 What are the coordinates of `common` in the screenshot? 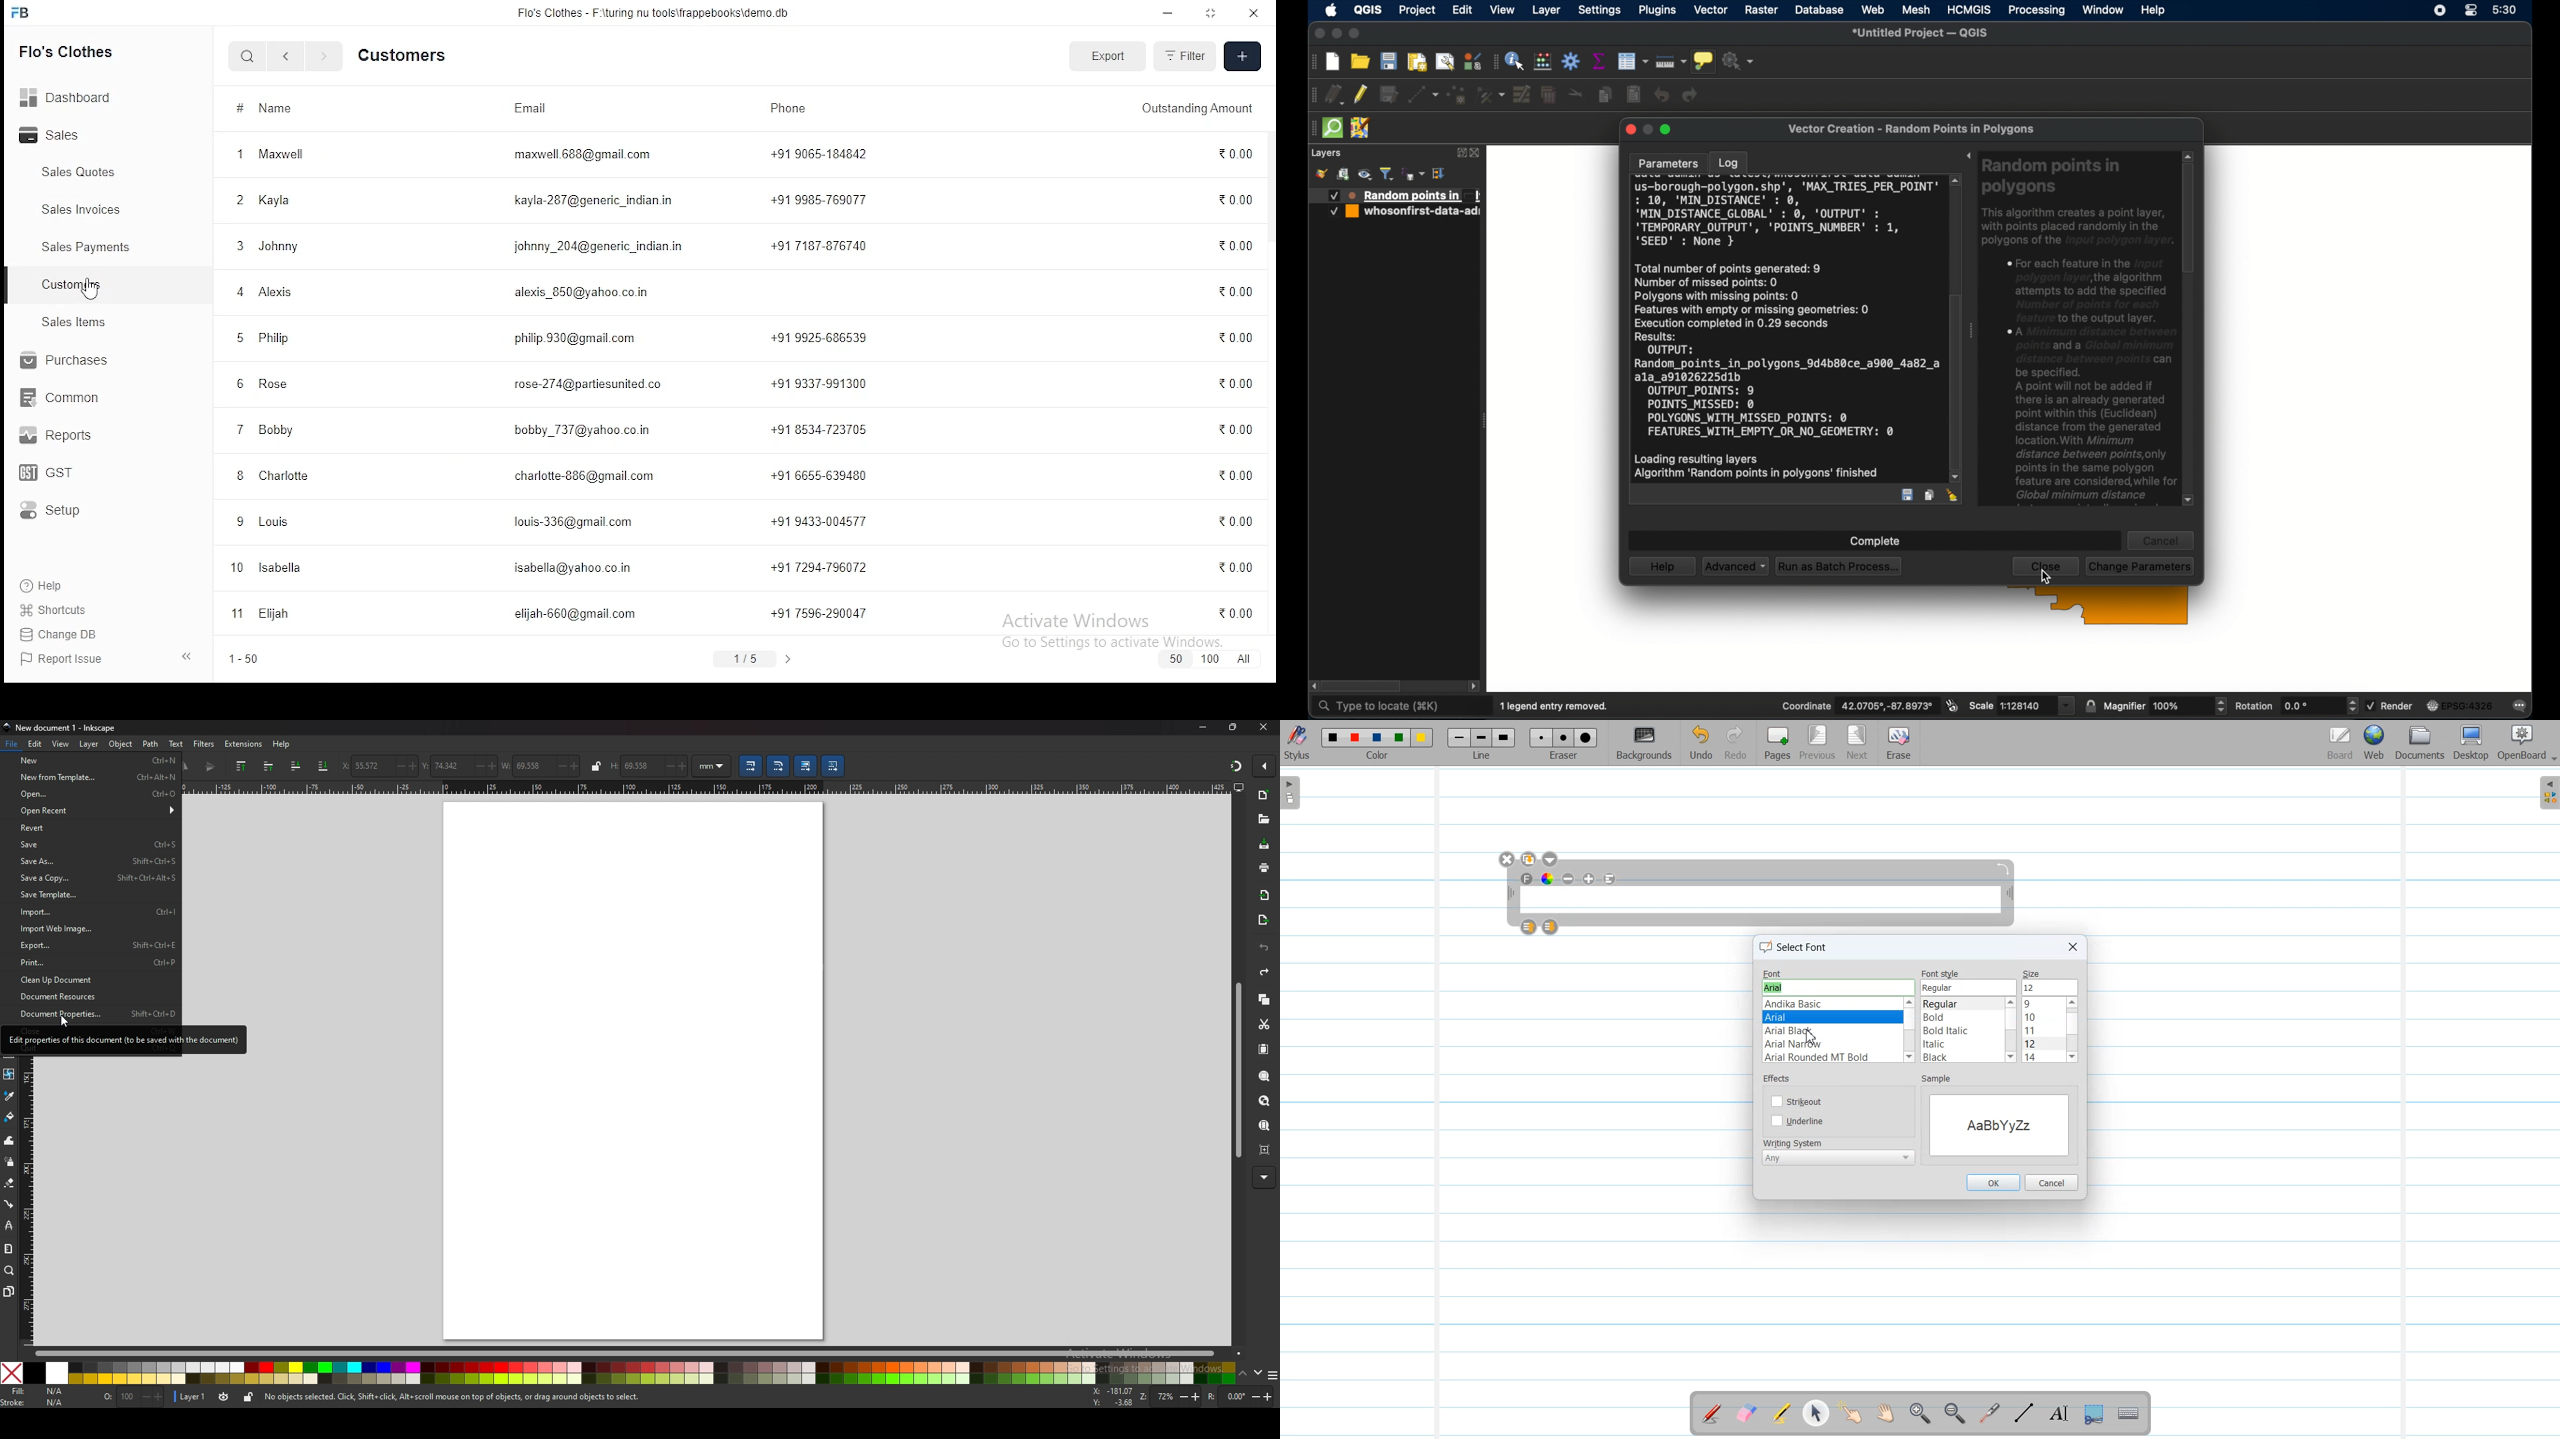 It's located at (61, 397).